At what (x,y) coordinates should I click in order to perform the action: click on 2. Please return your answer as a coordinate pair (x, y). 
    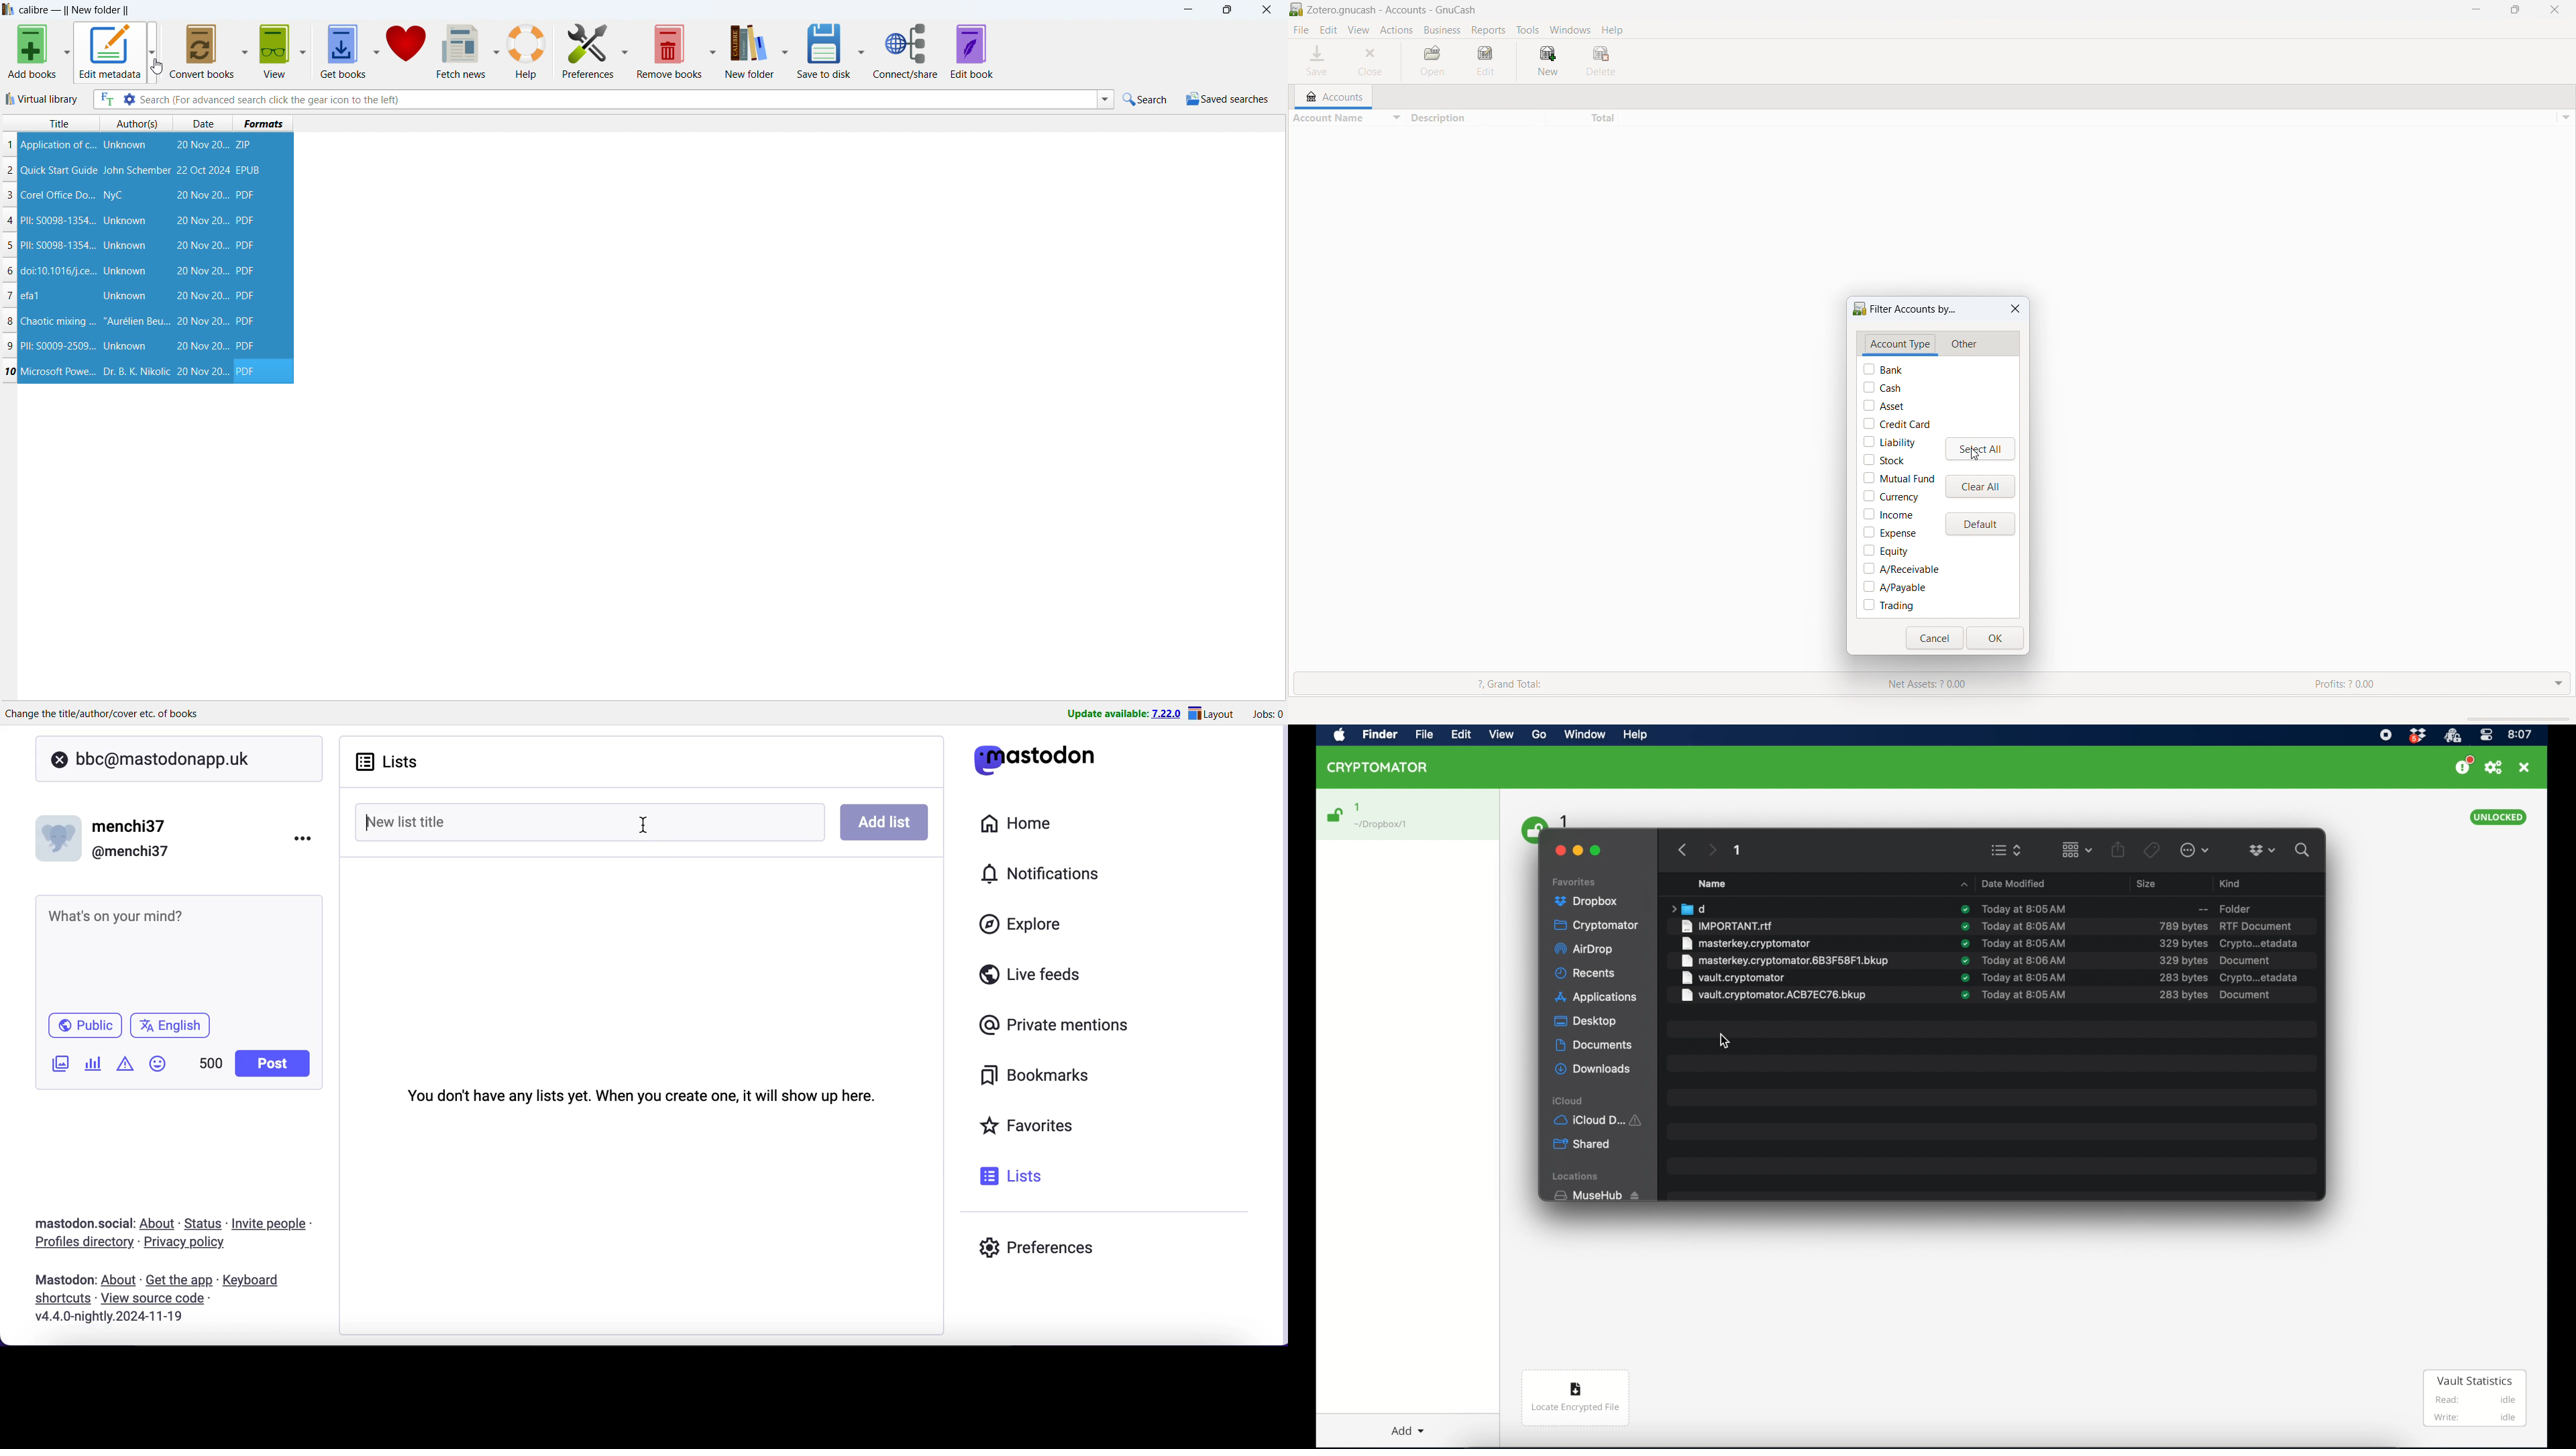
    Looking at the image, I should click on (10, 170).